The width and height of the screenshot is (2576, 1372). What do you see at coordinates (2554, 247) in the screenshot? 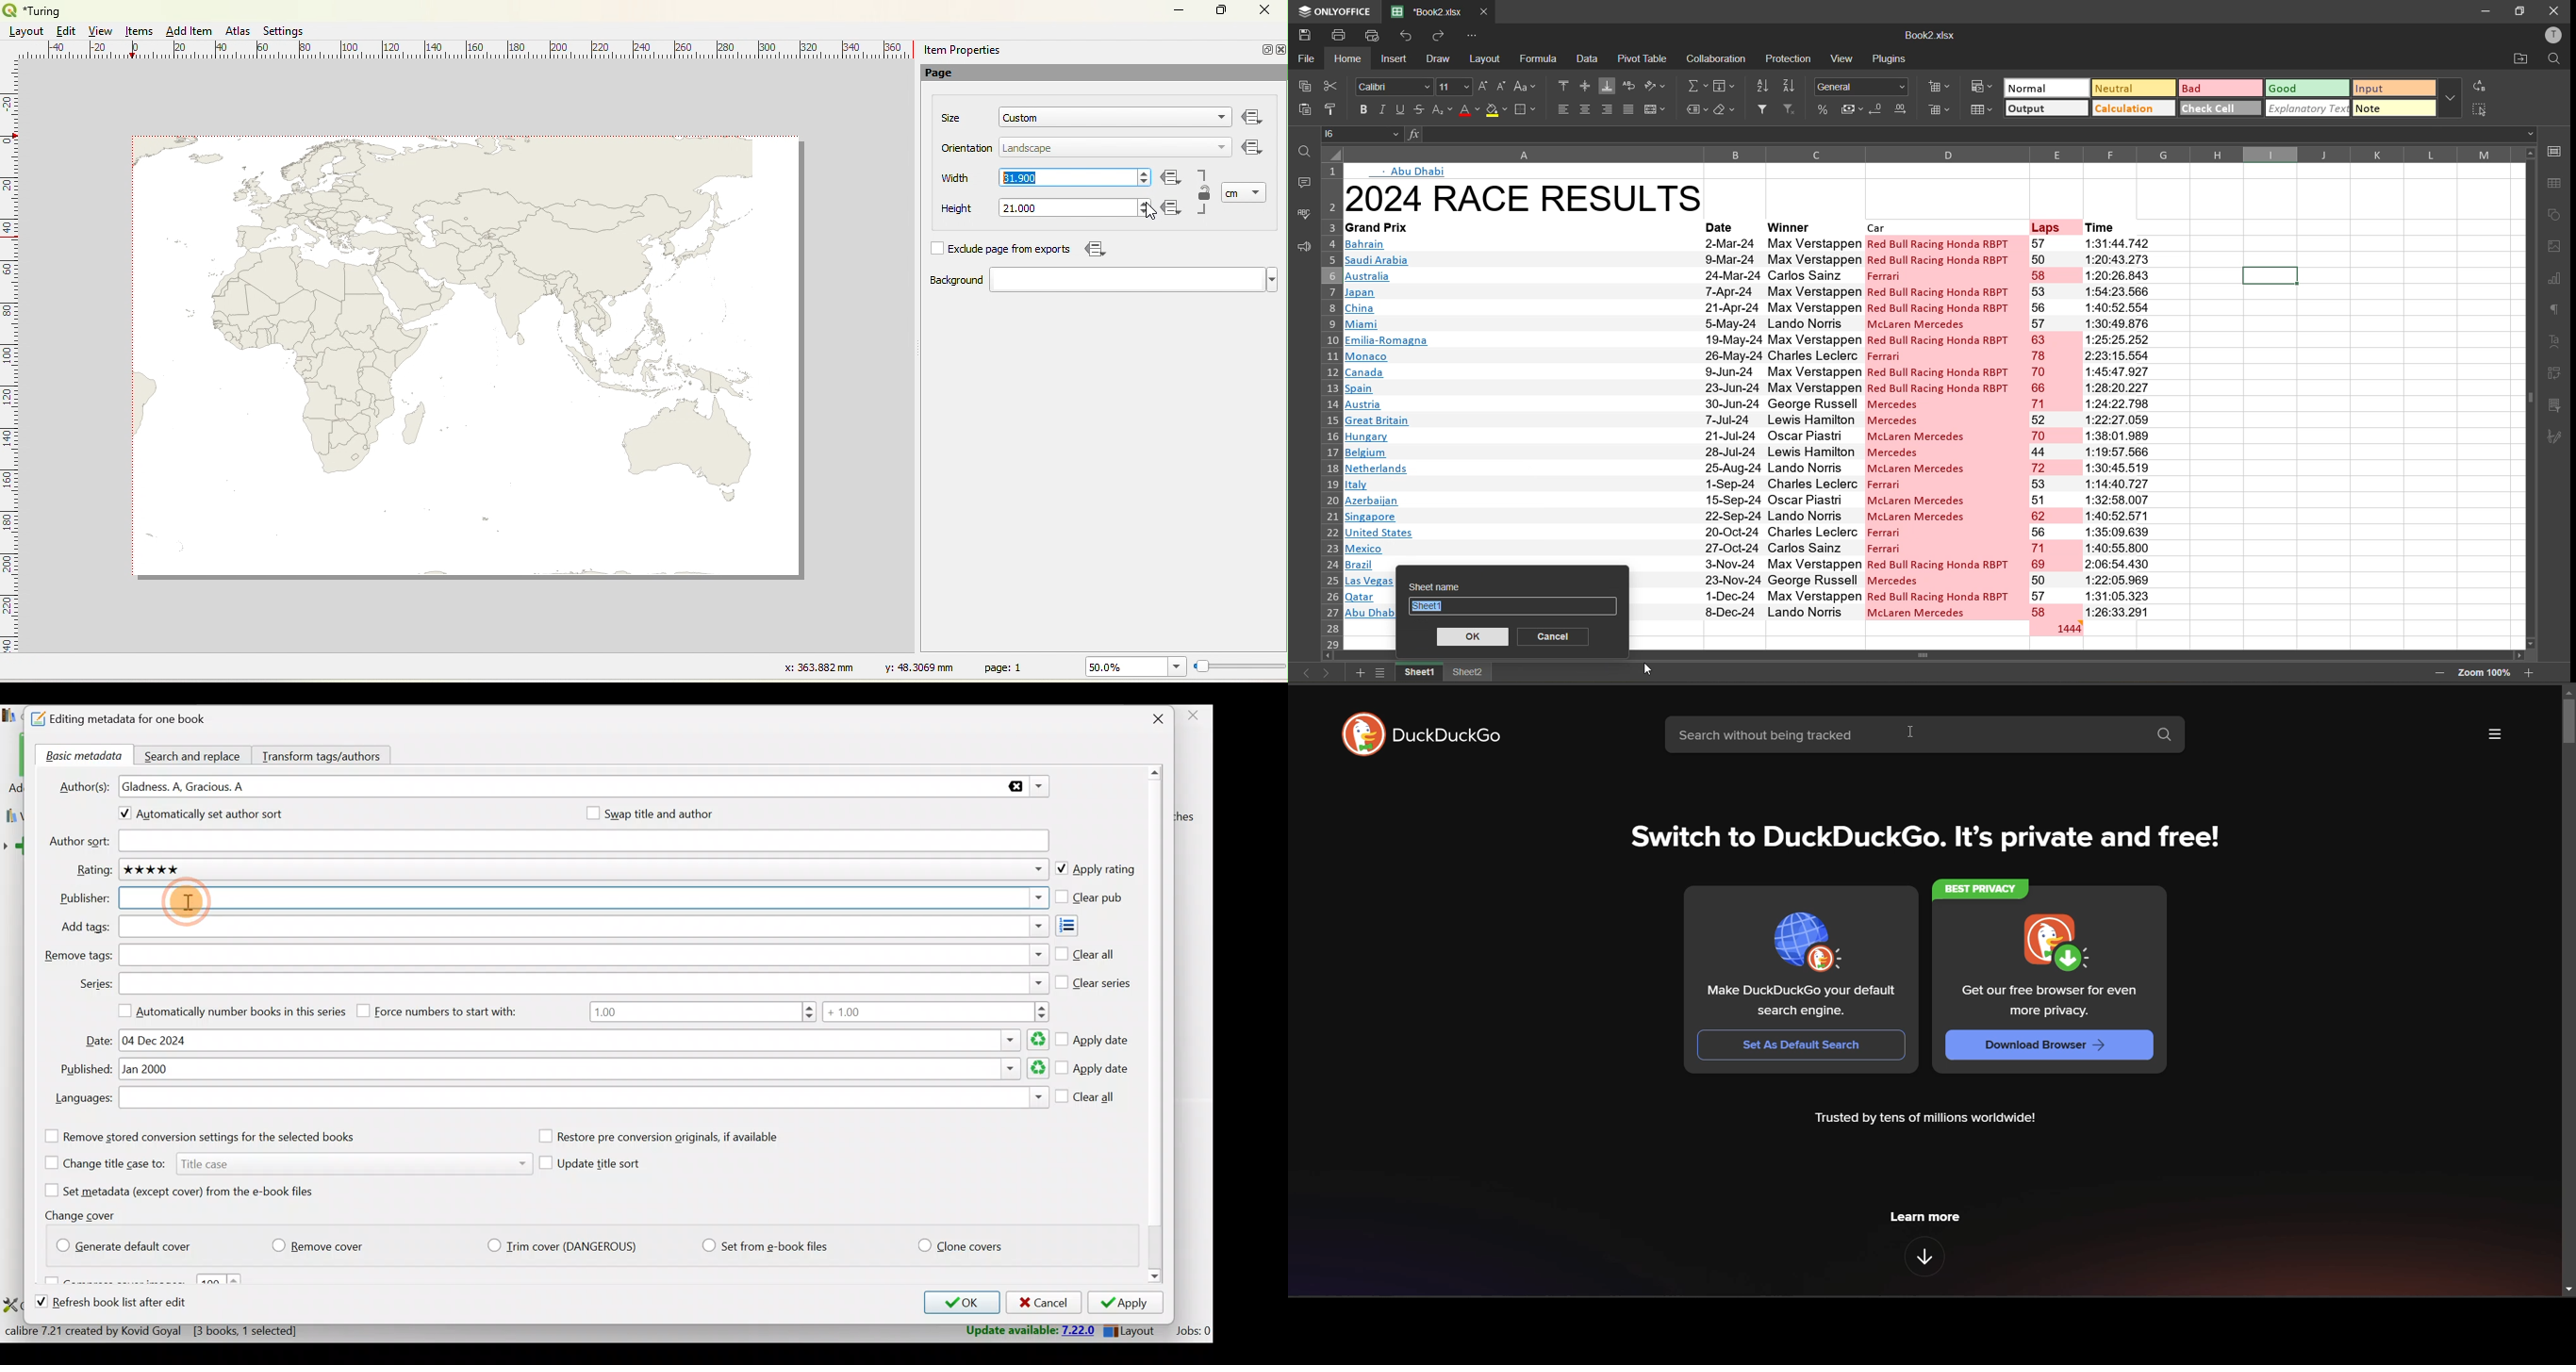
I see `images` at bounding box center [2554, 247].